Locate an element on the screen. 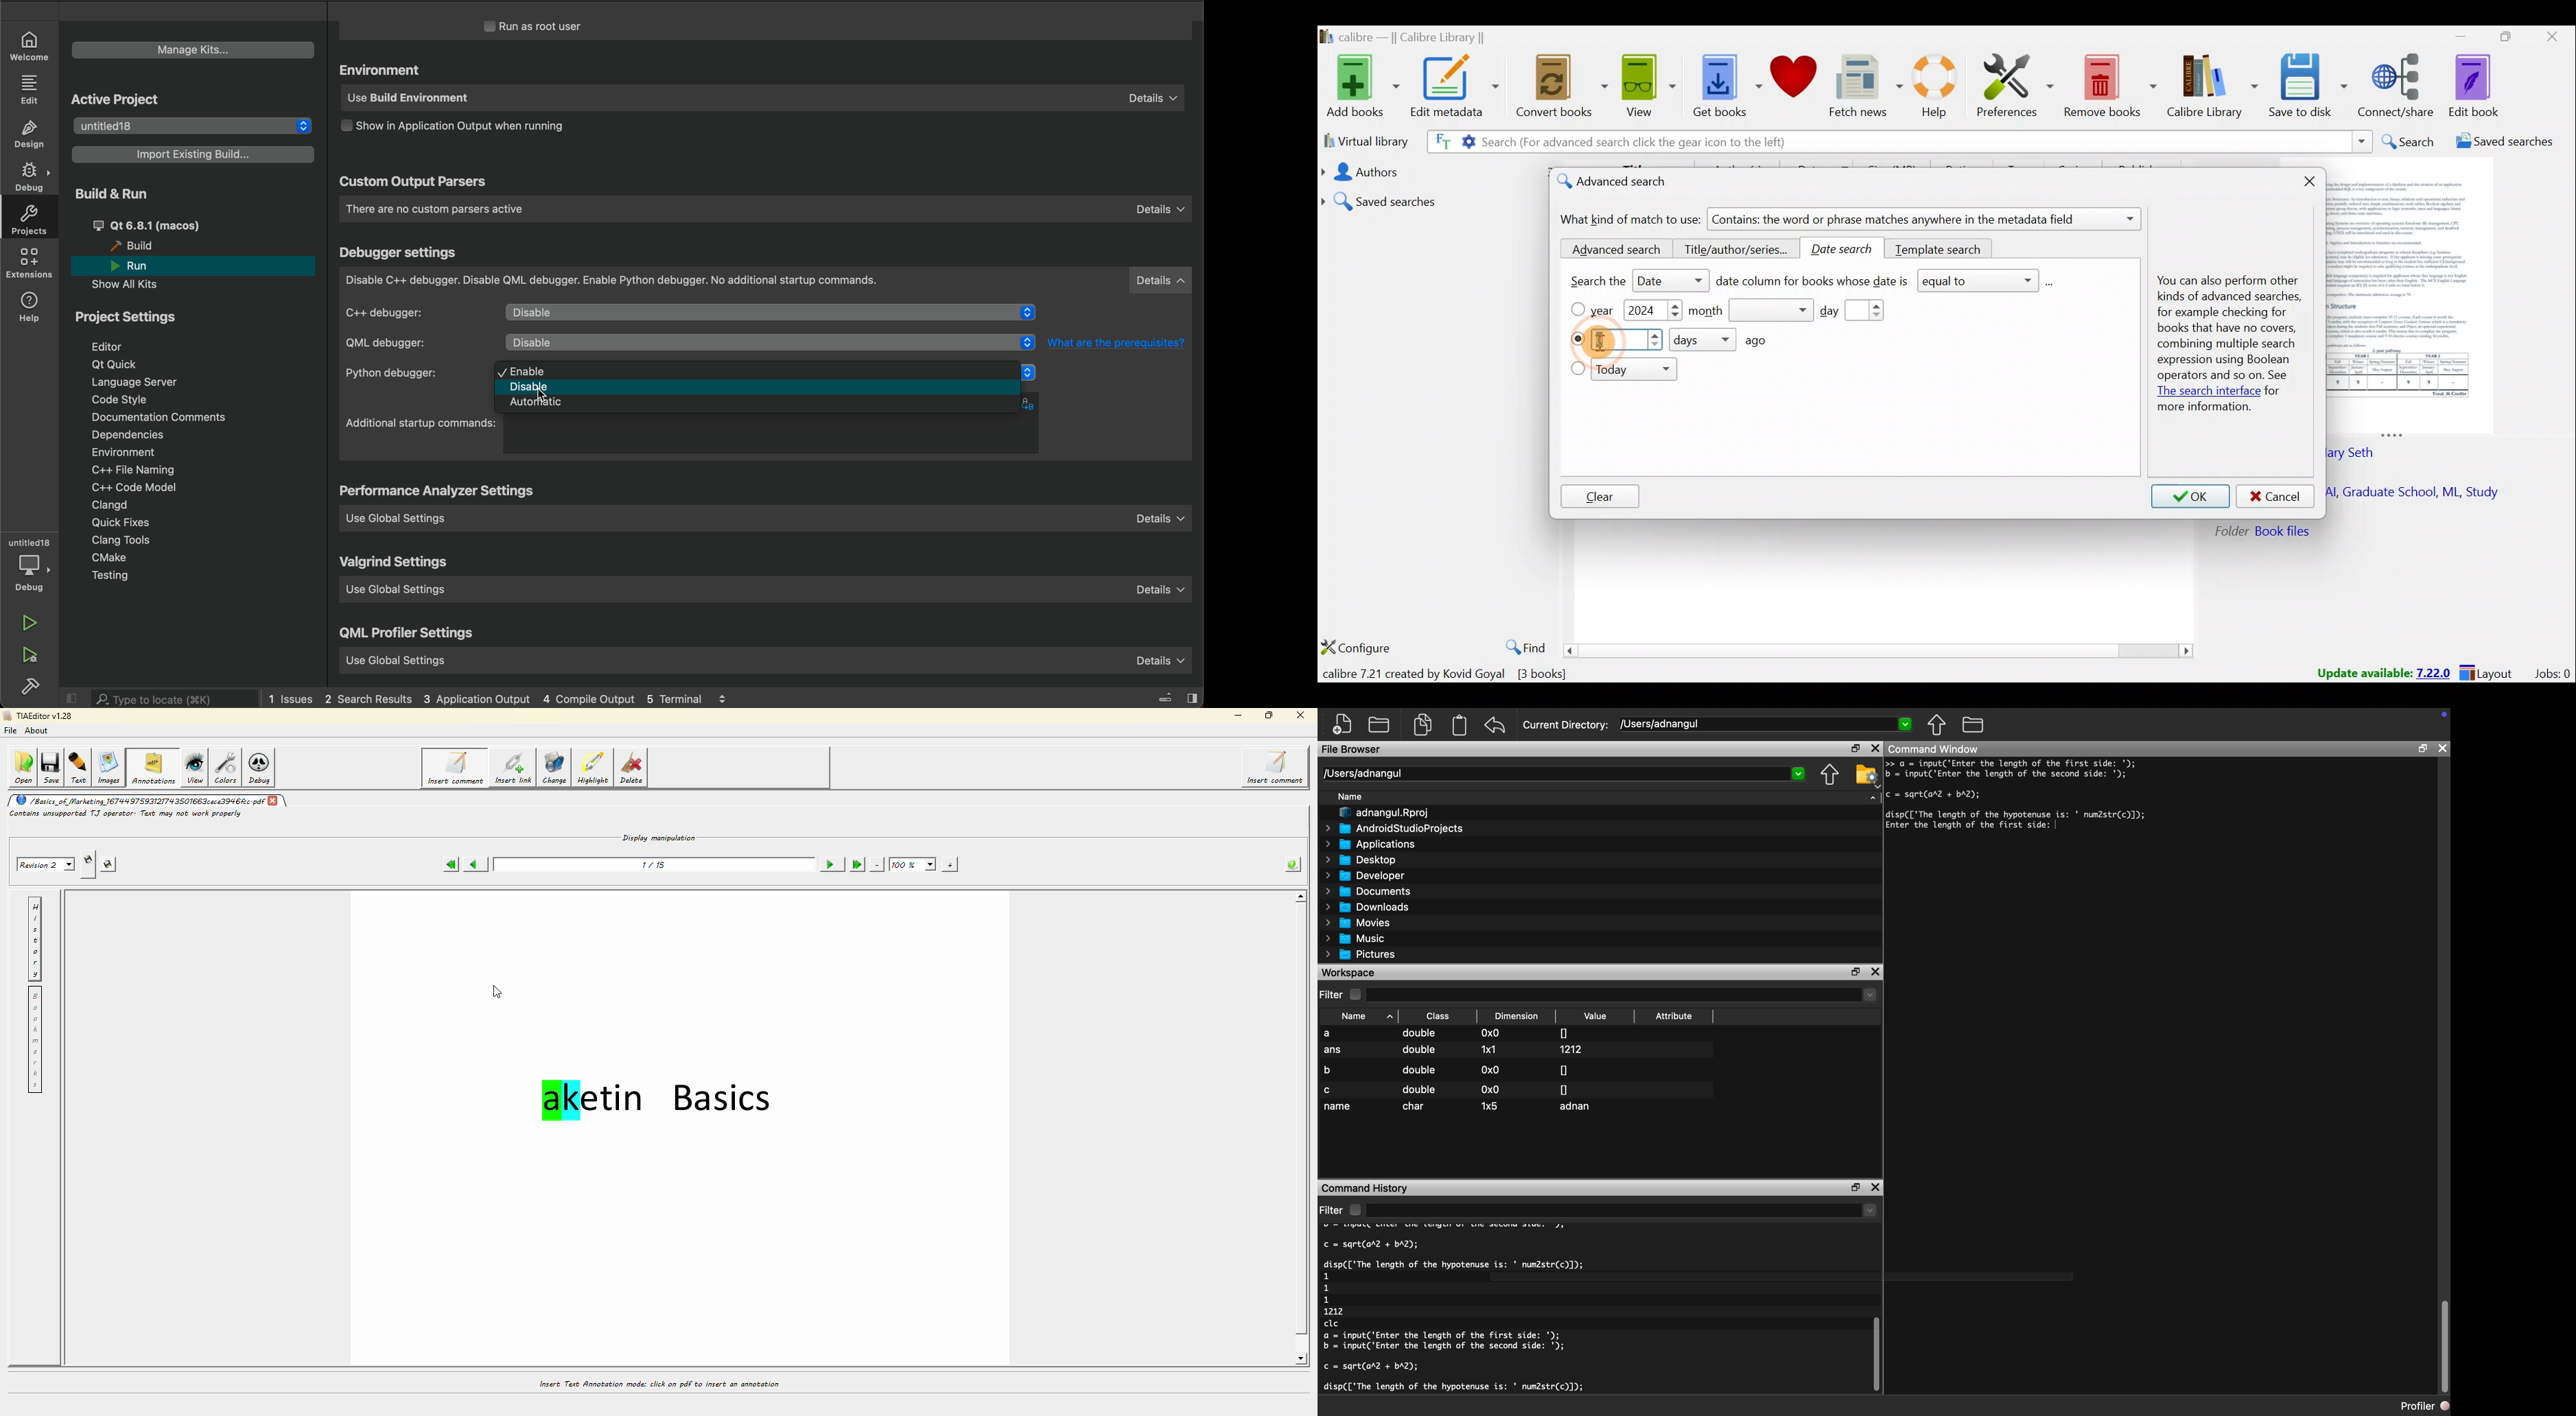  Add books is located at coordinates (1360, 84).